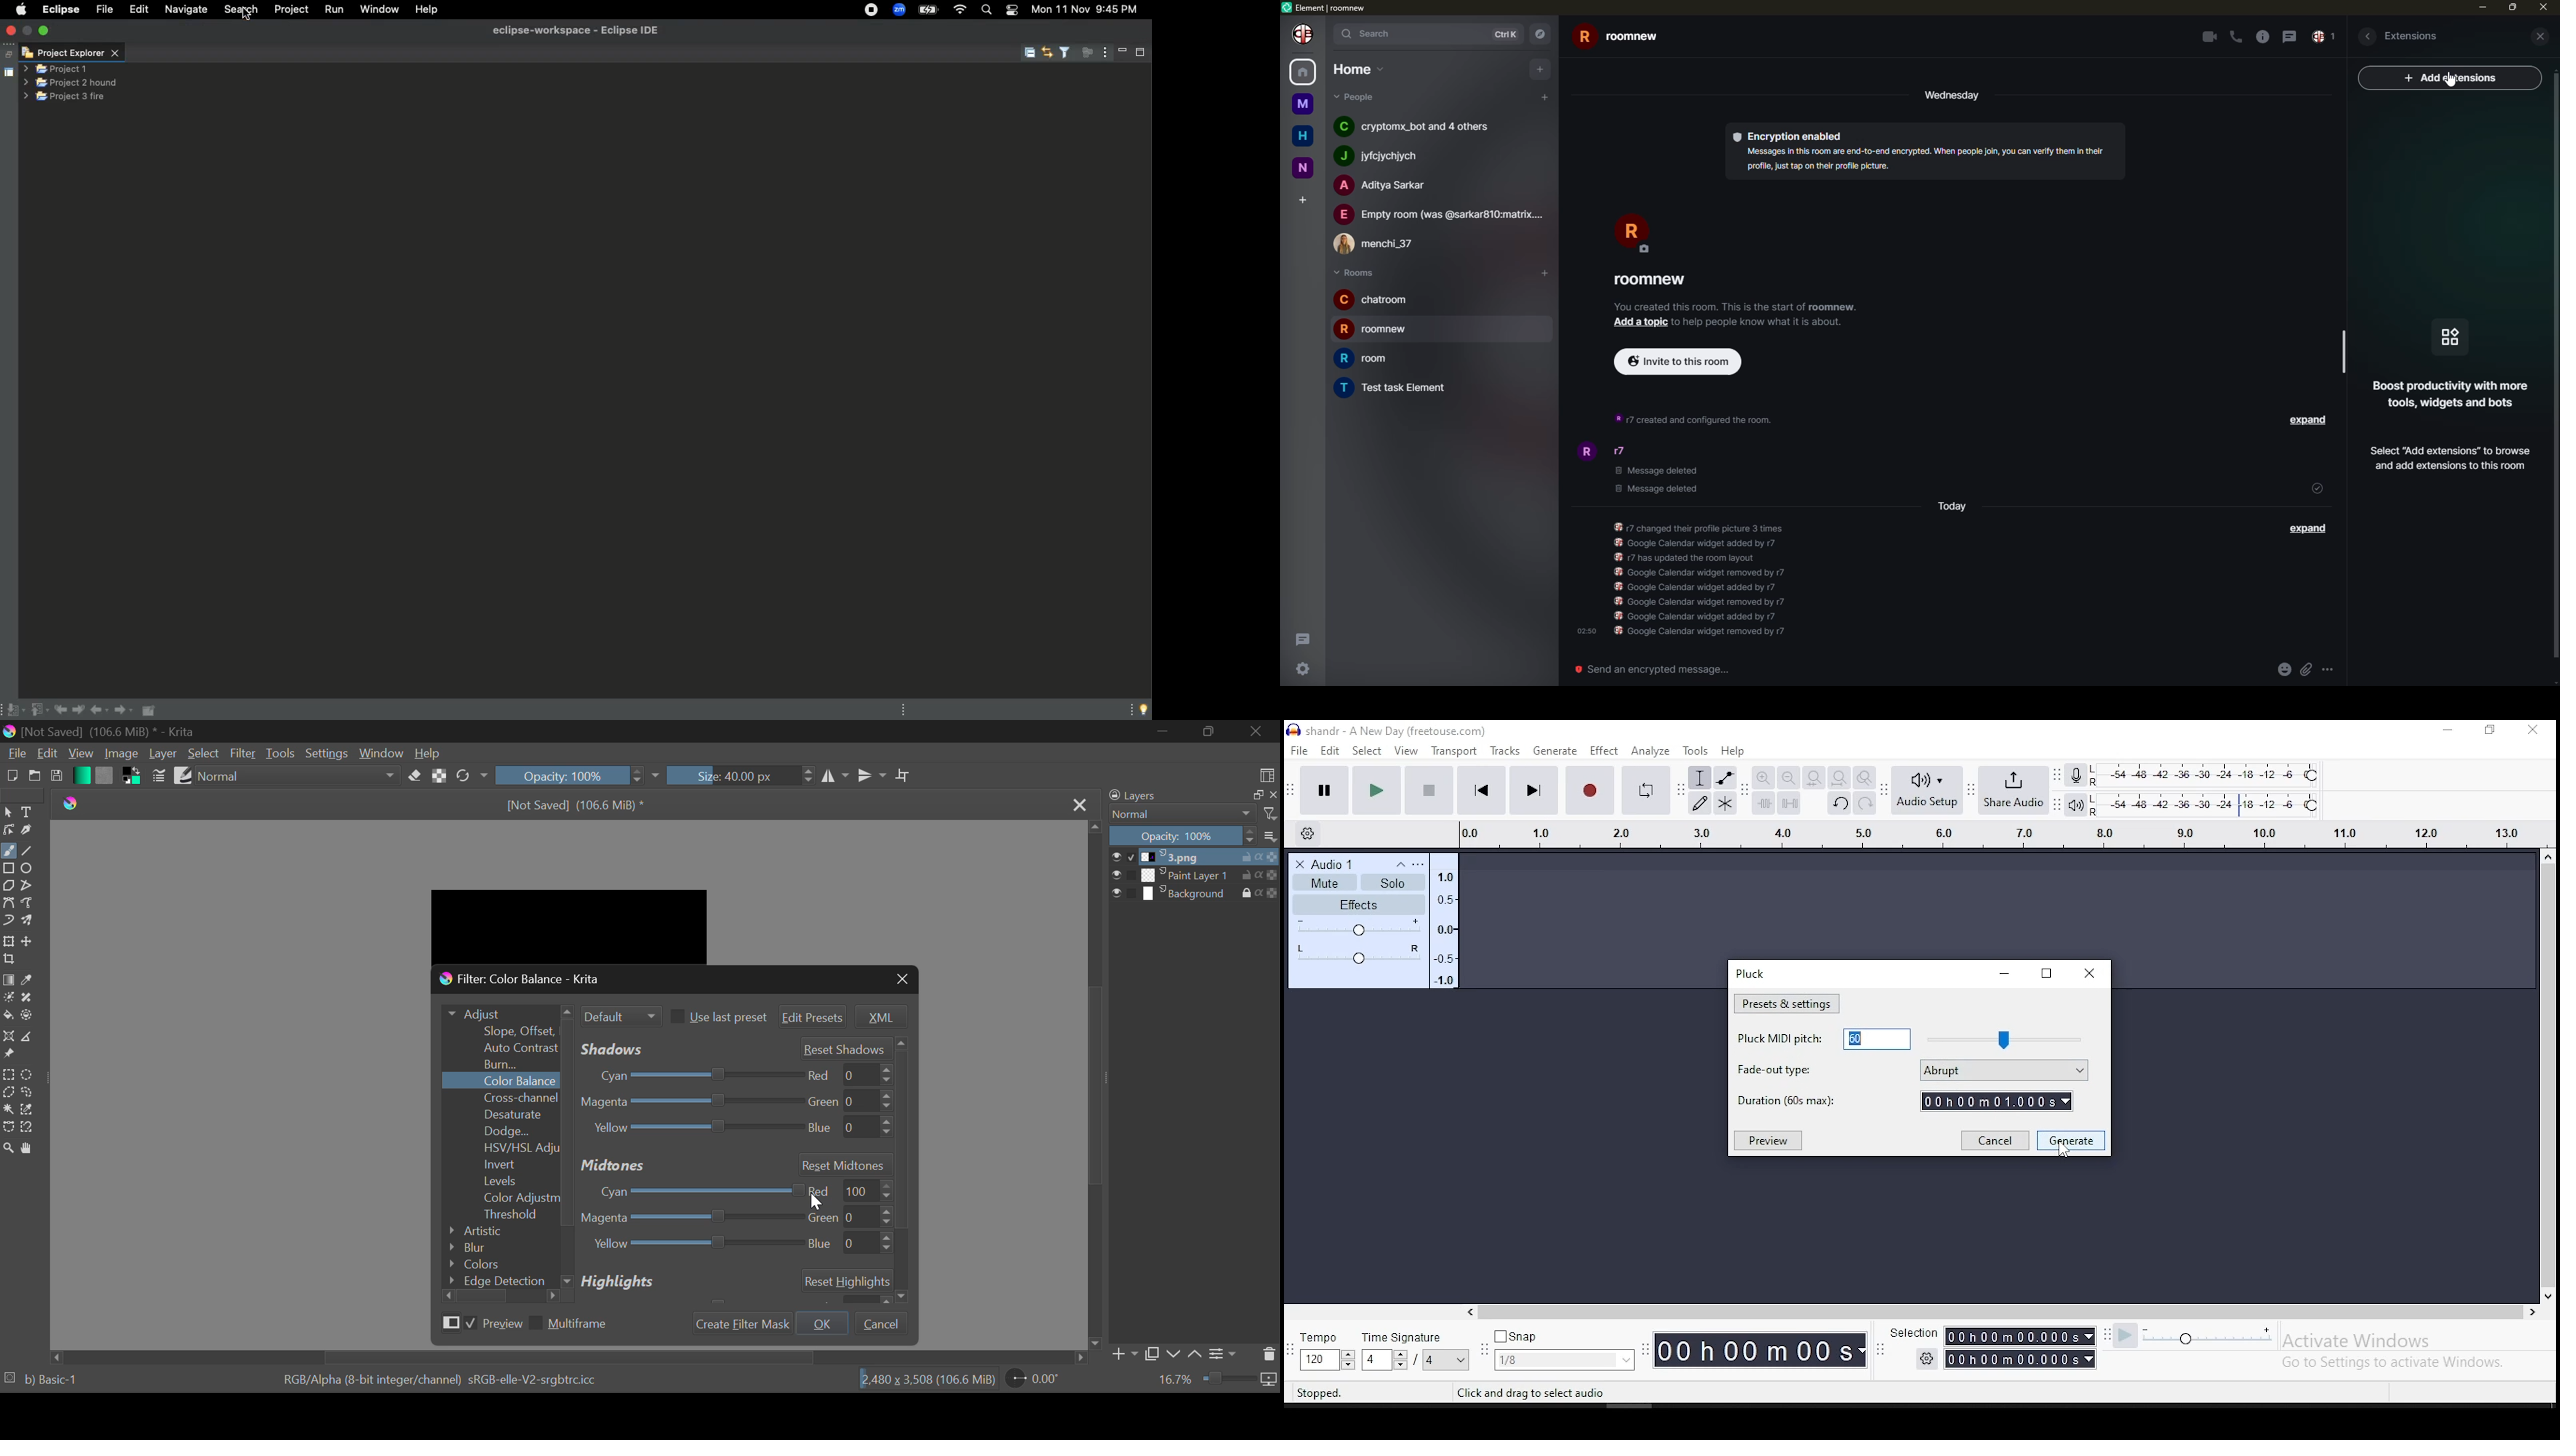 This screenshot has height=1456, width=2576. What do you see at coordinates (1823, 1039) in the screenshot?
I see `pluck midi pitch` at bounding box center [1823, 1039].